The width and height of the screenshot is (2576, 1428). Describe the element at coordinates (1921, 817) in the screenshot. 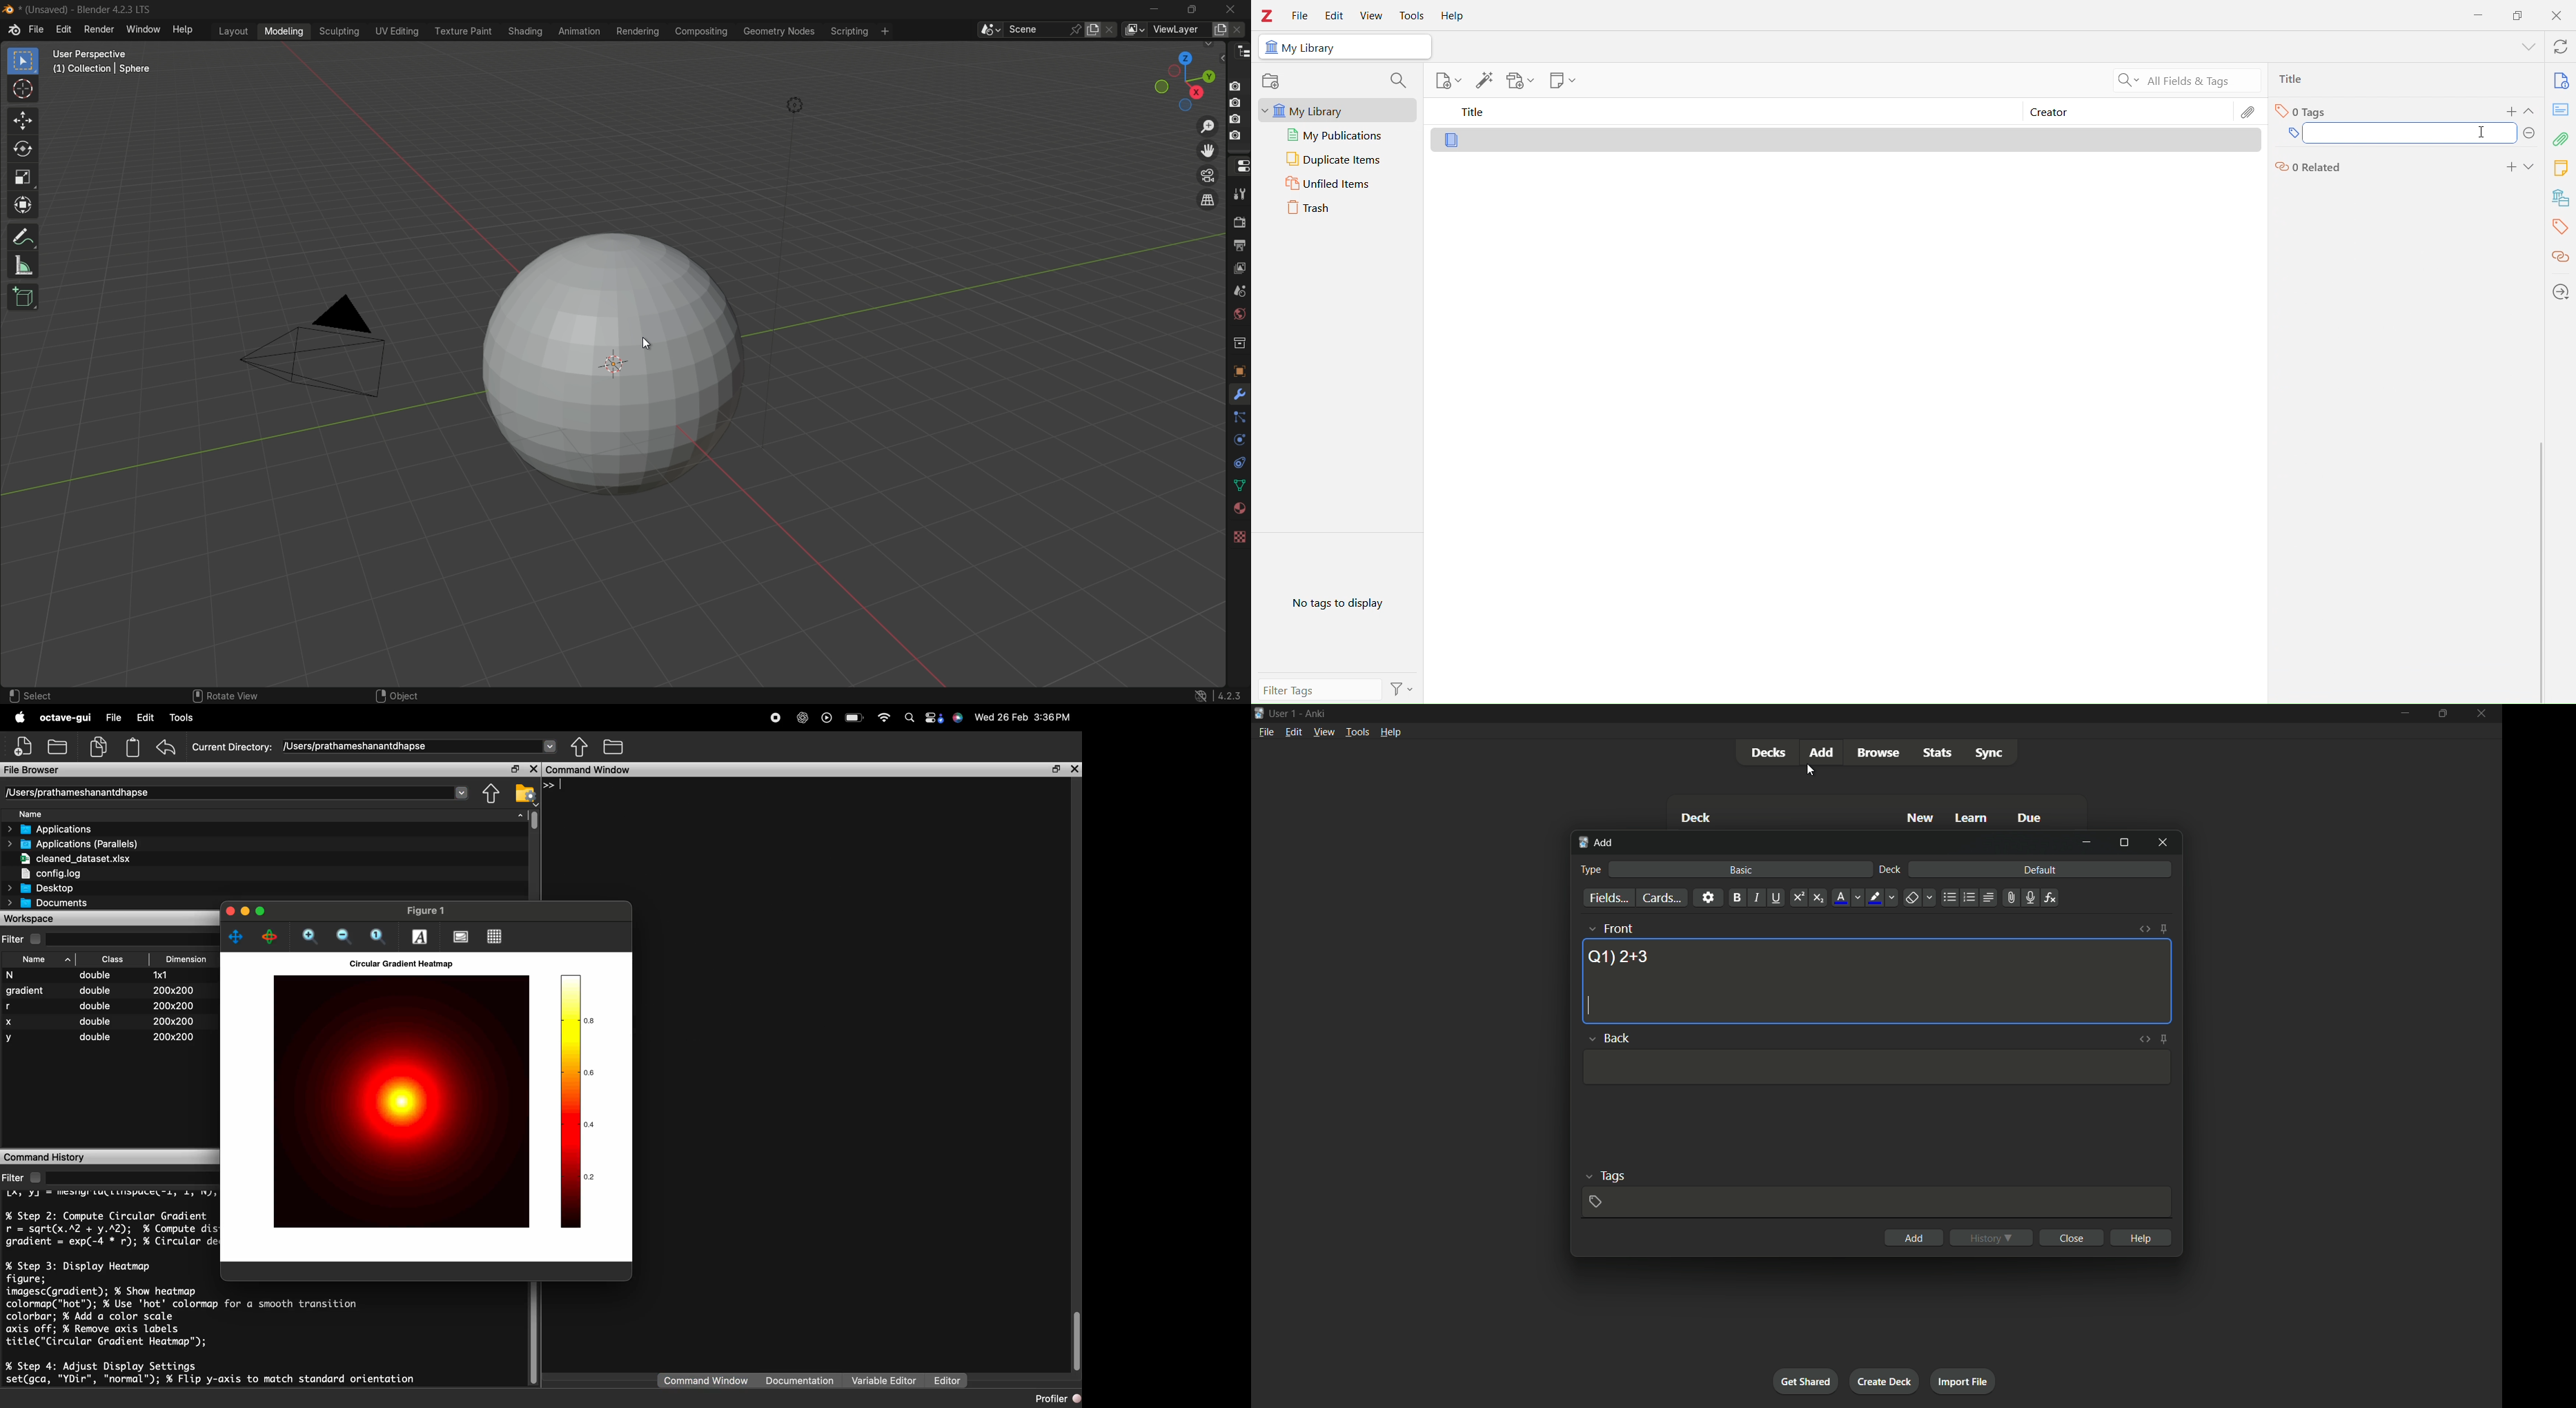

I see `new` at that location.